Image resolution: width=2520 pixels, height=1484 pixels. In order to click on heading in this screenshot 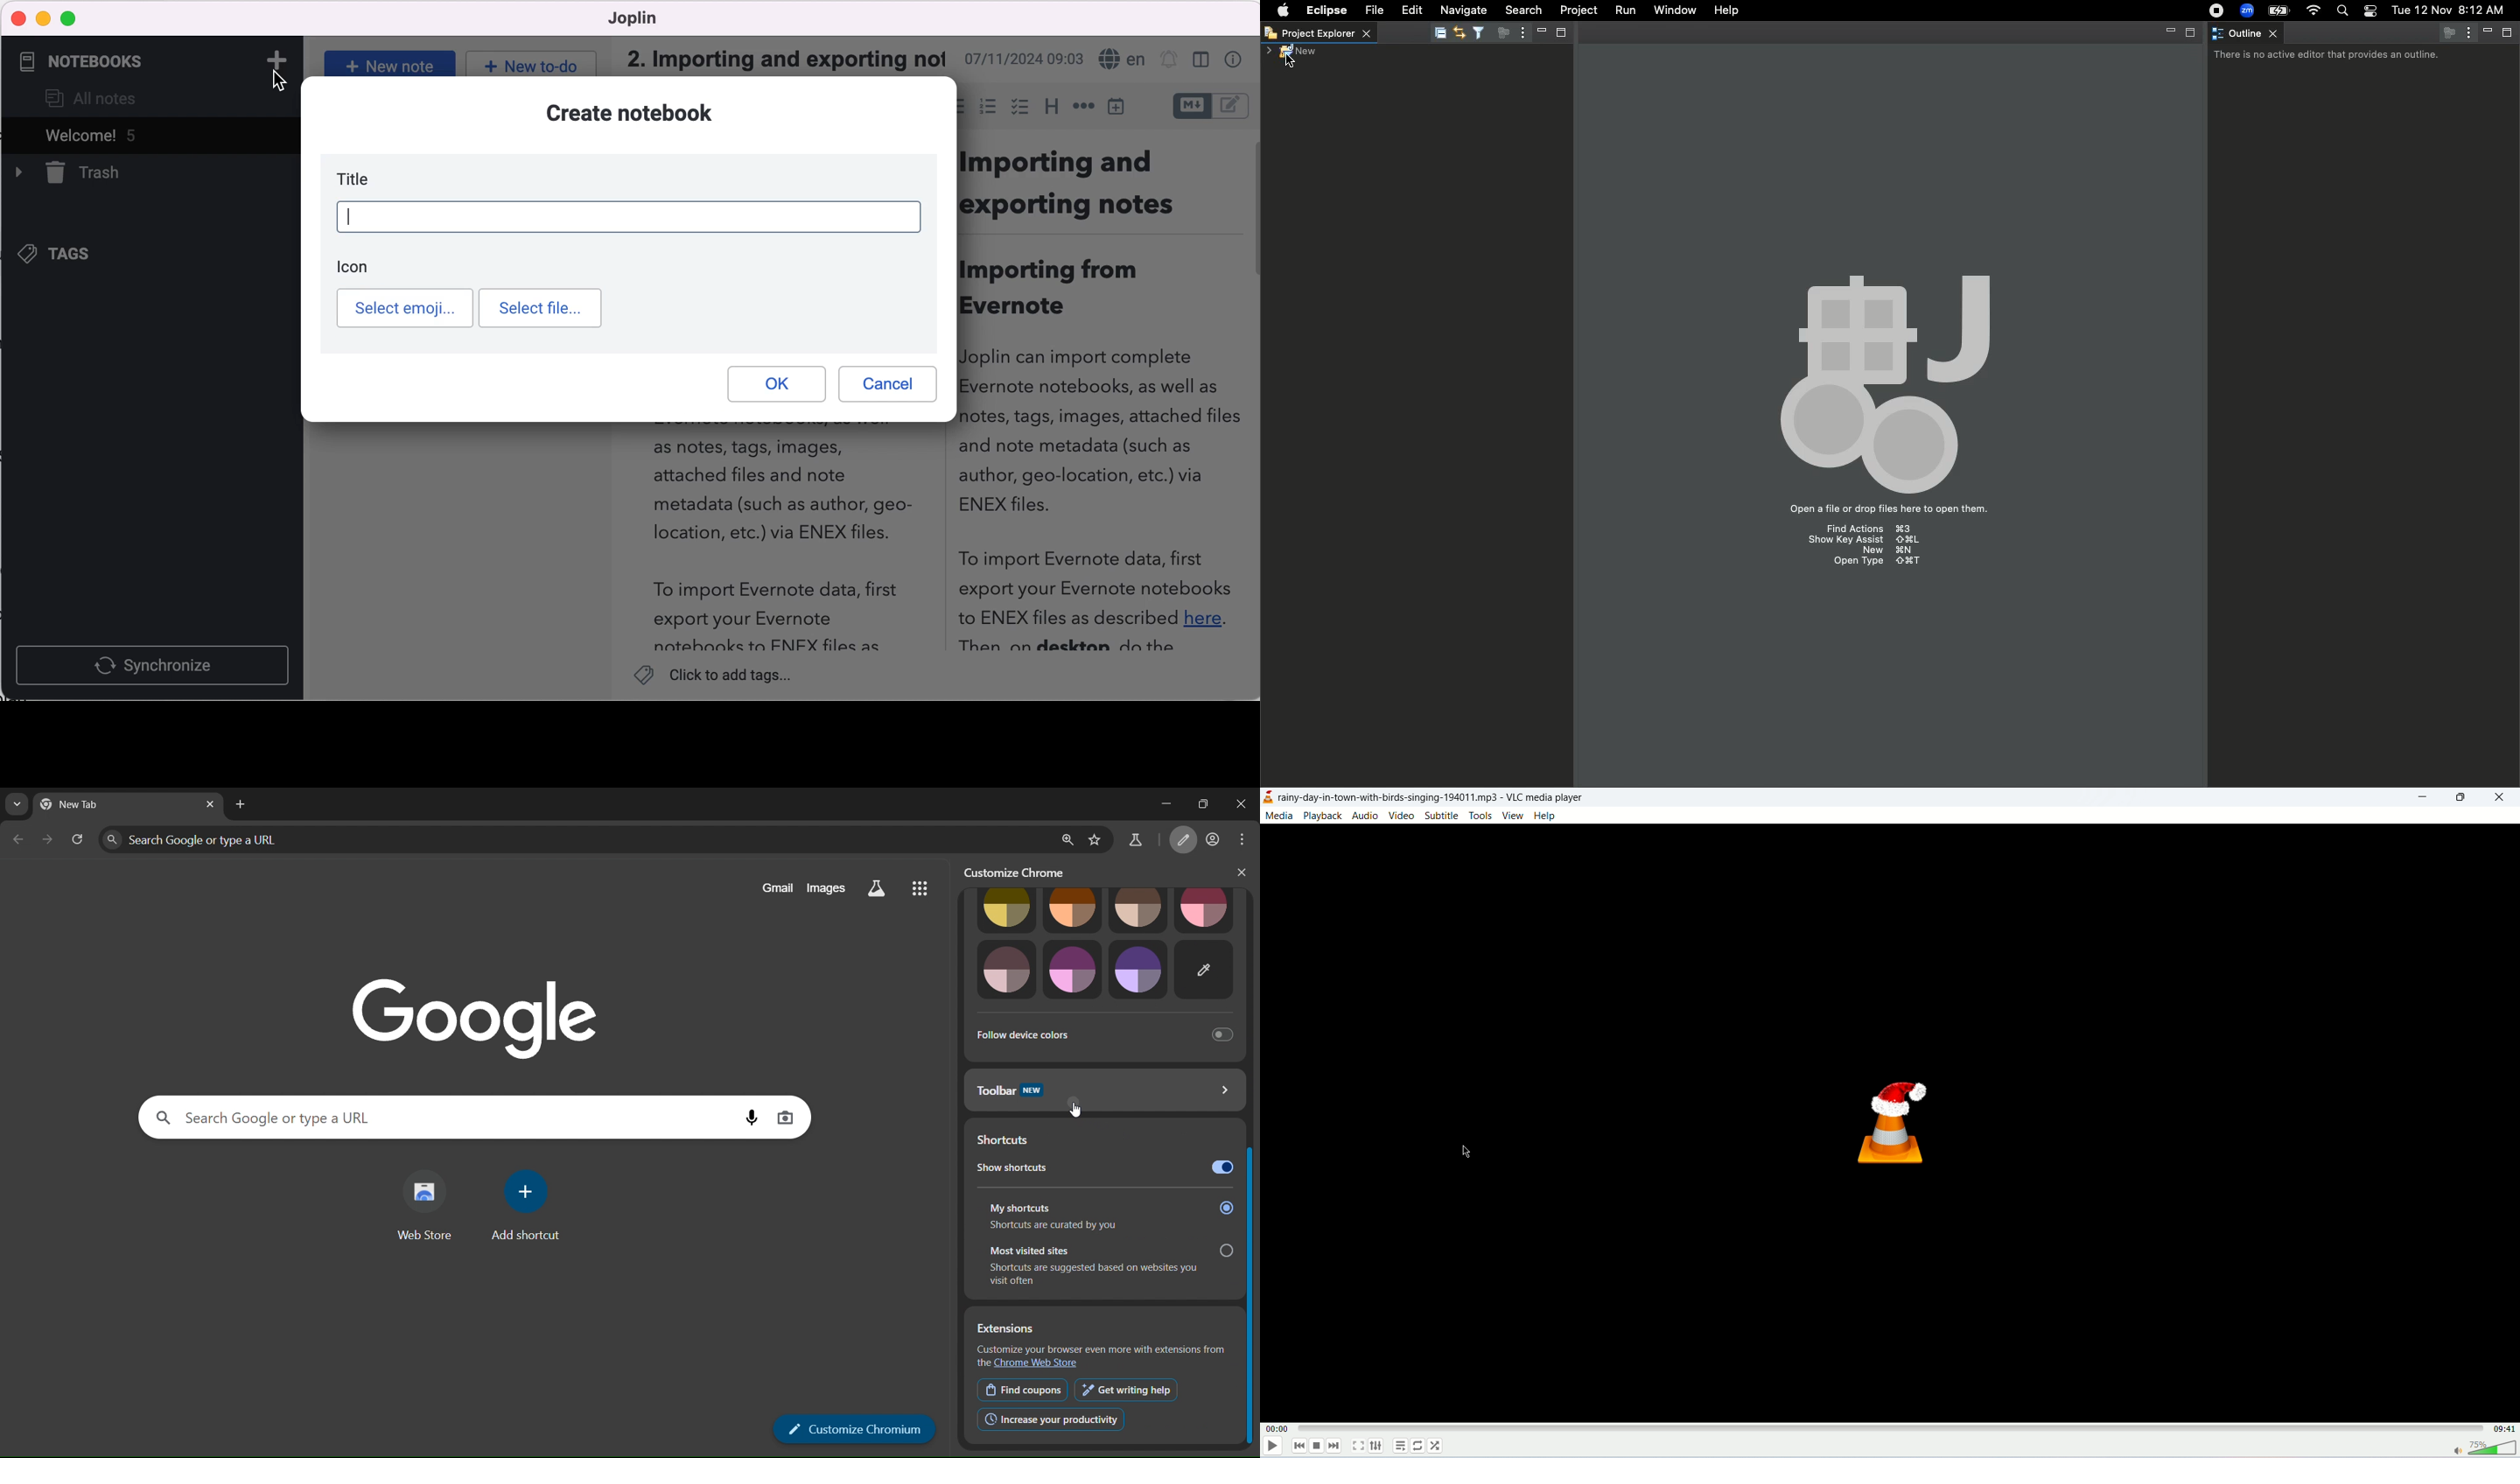, I will do `click(1050, 105)`.